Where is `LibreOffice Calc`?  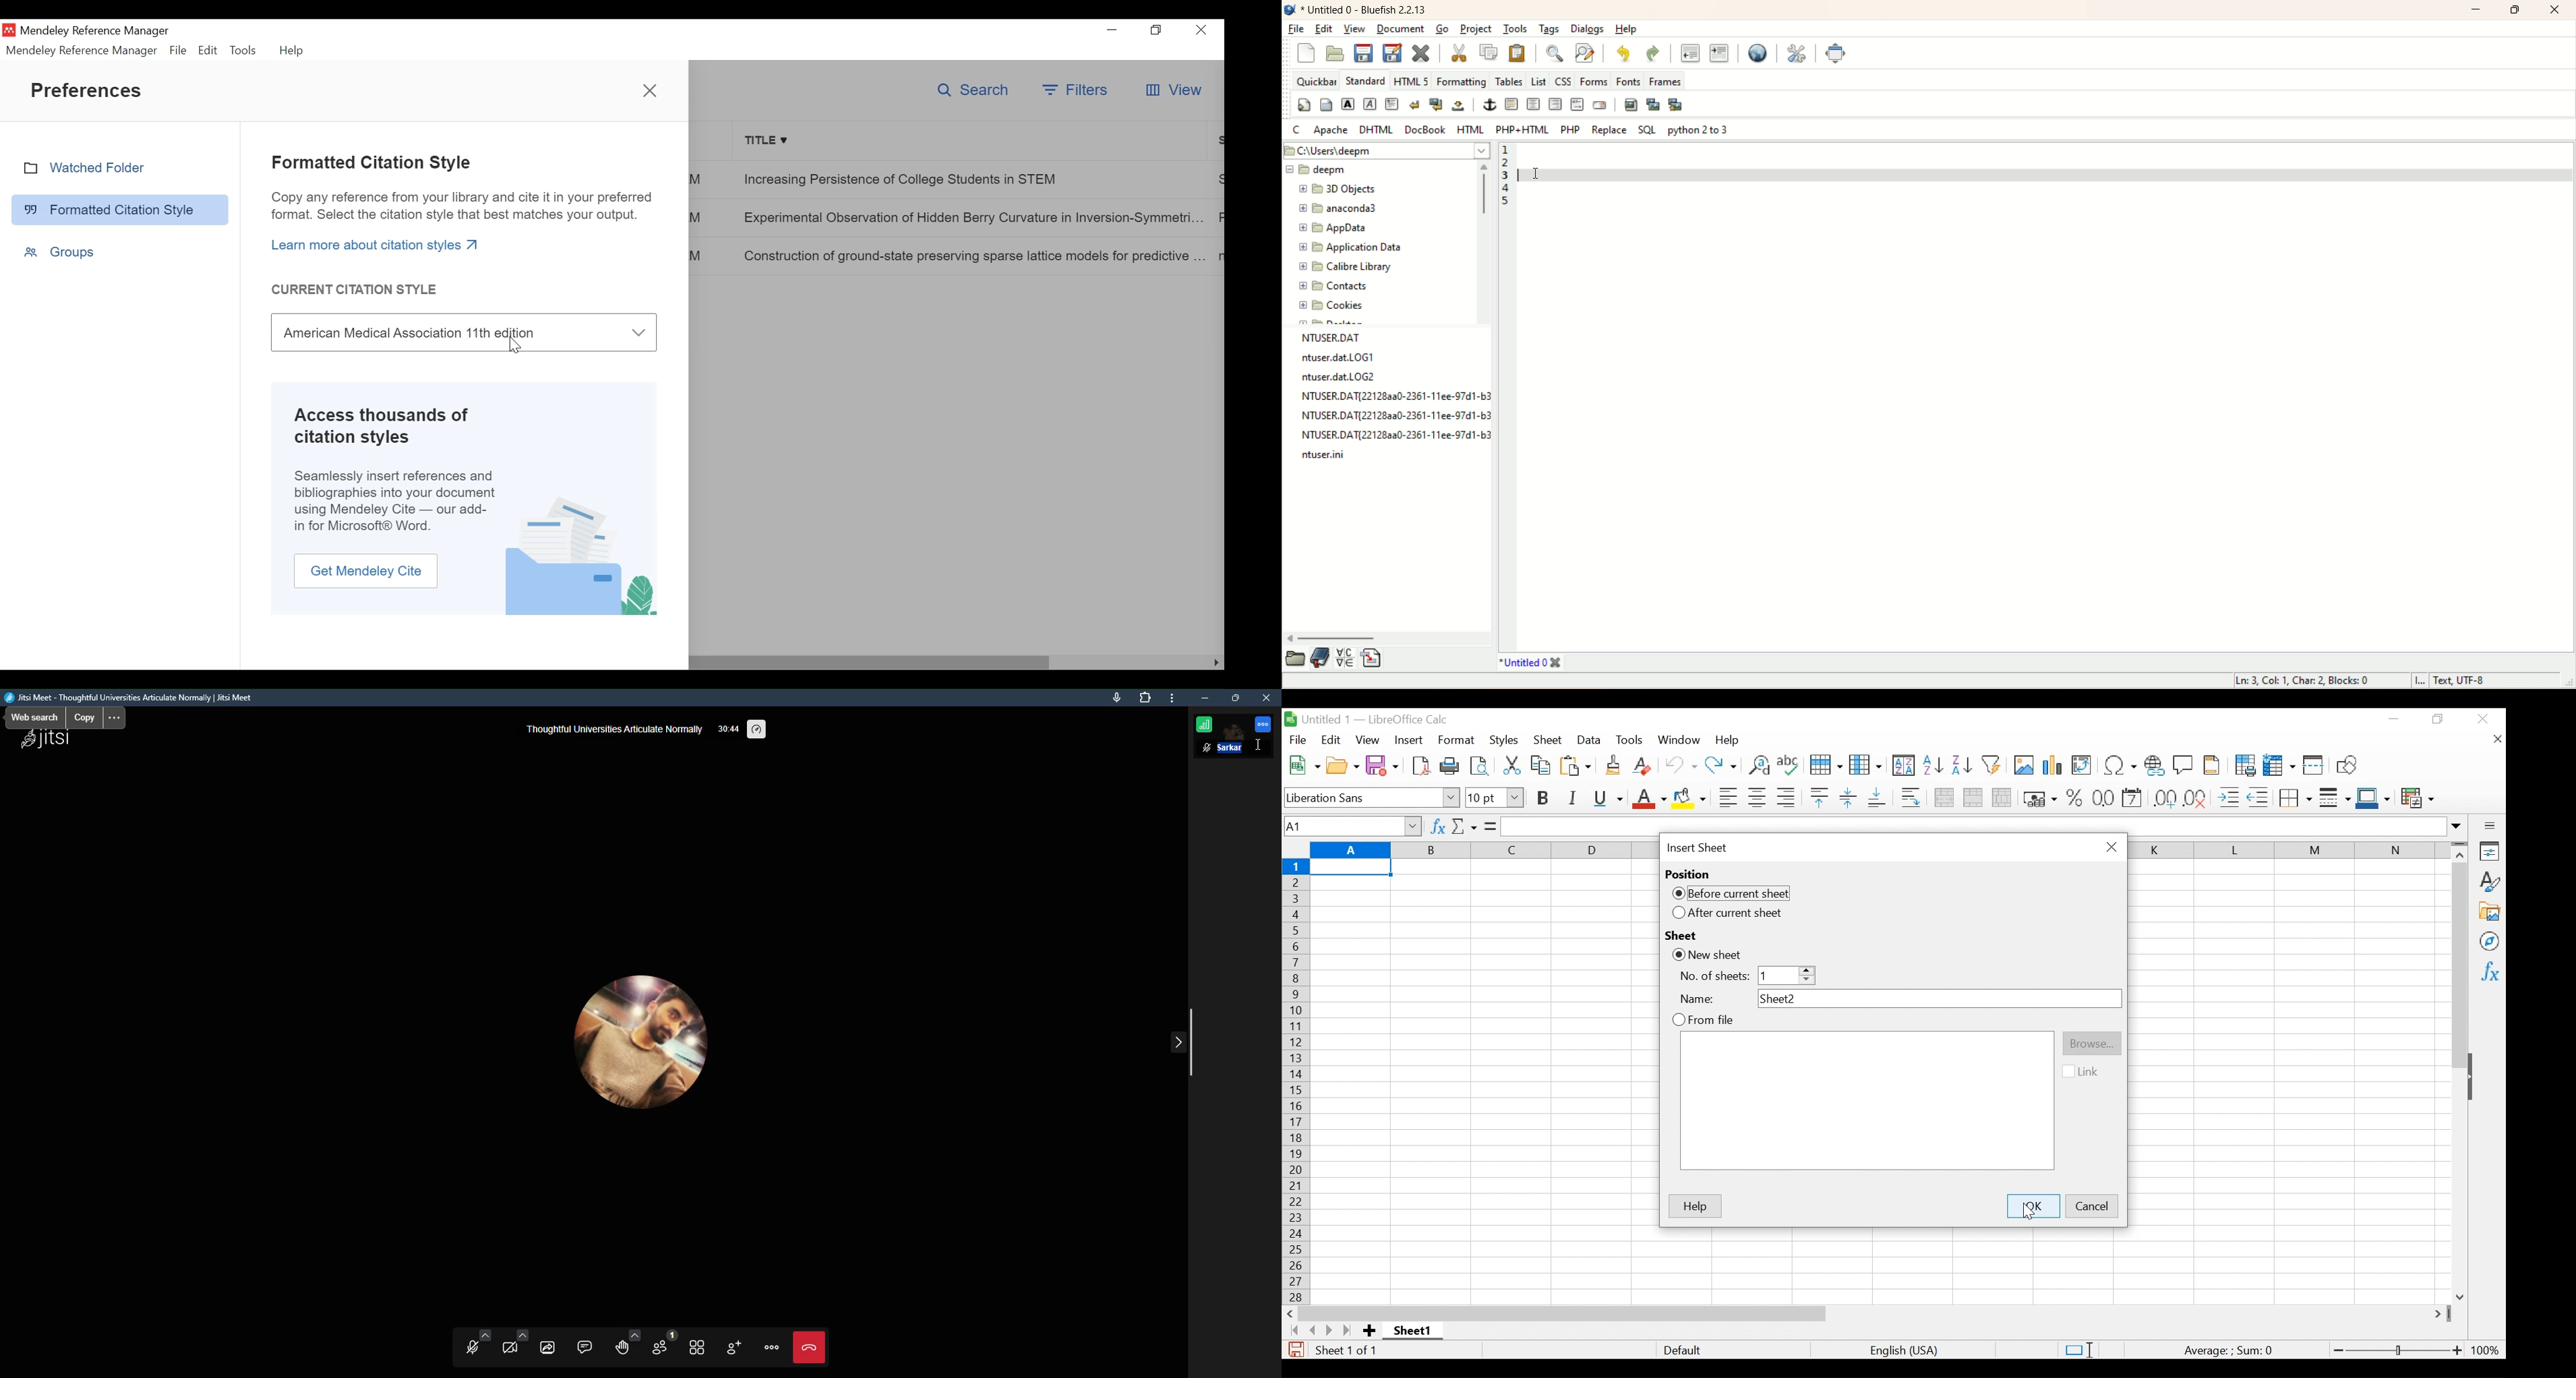
LibreOffice Calc is located at coordinates (1407, 720).